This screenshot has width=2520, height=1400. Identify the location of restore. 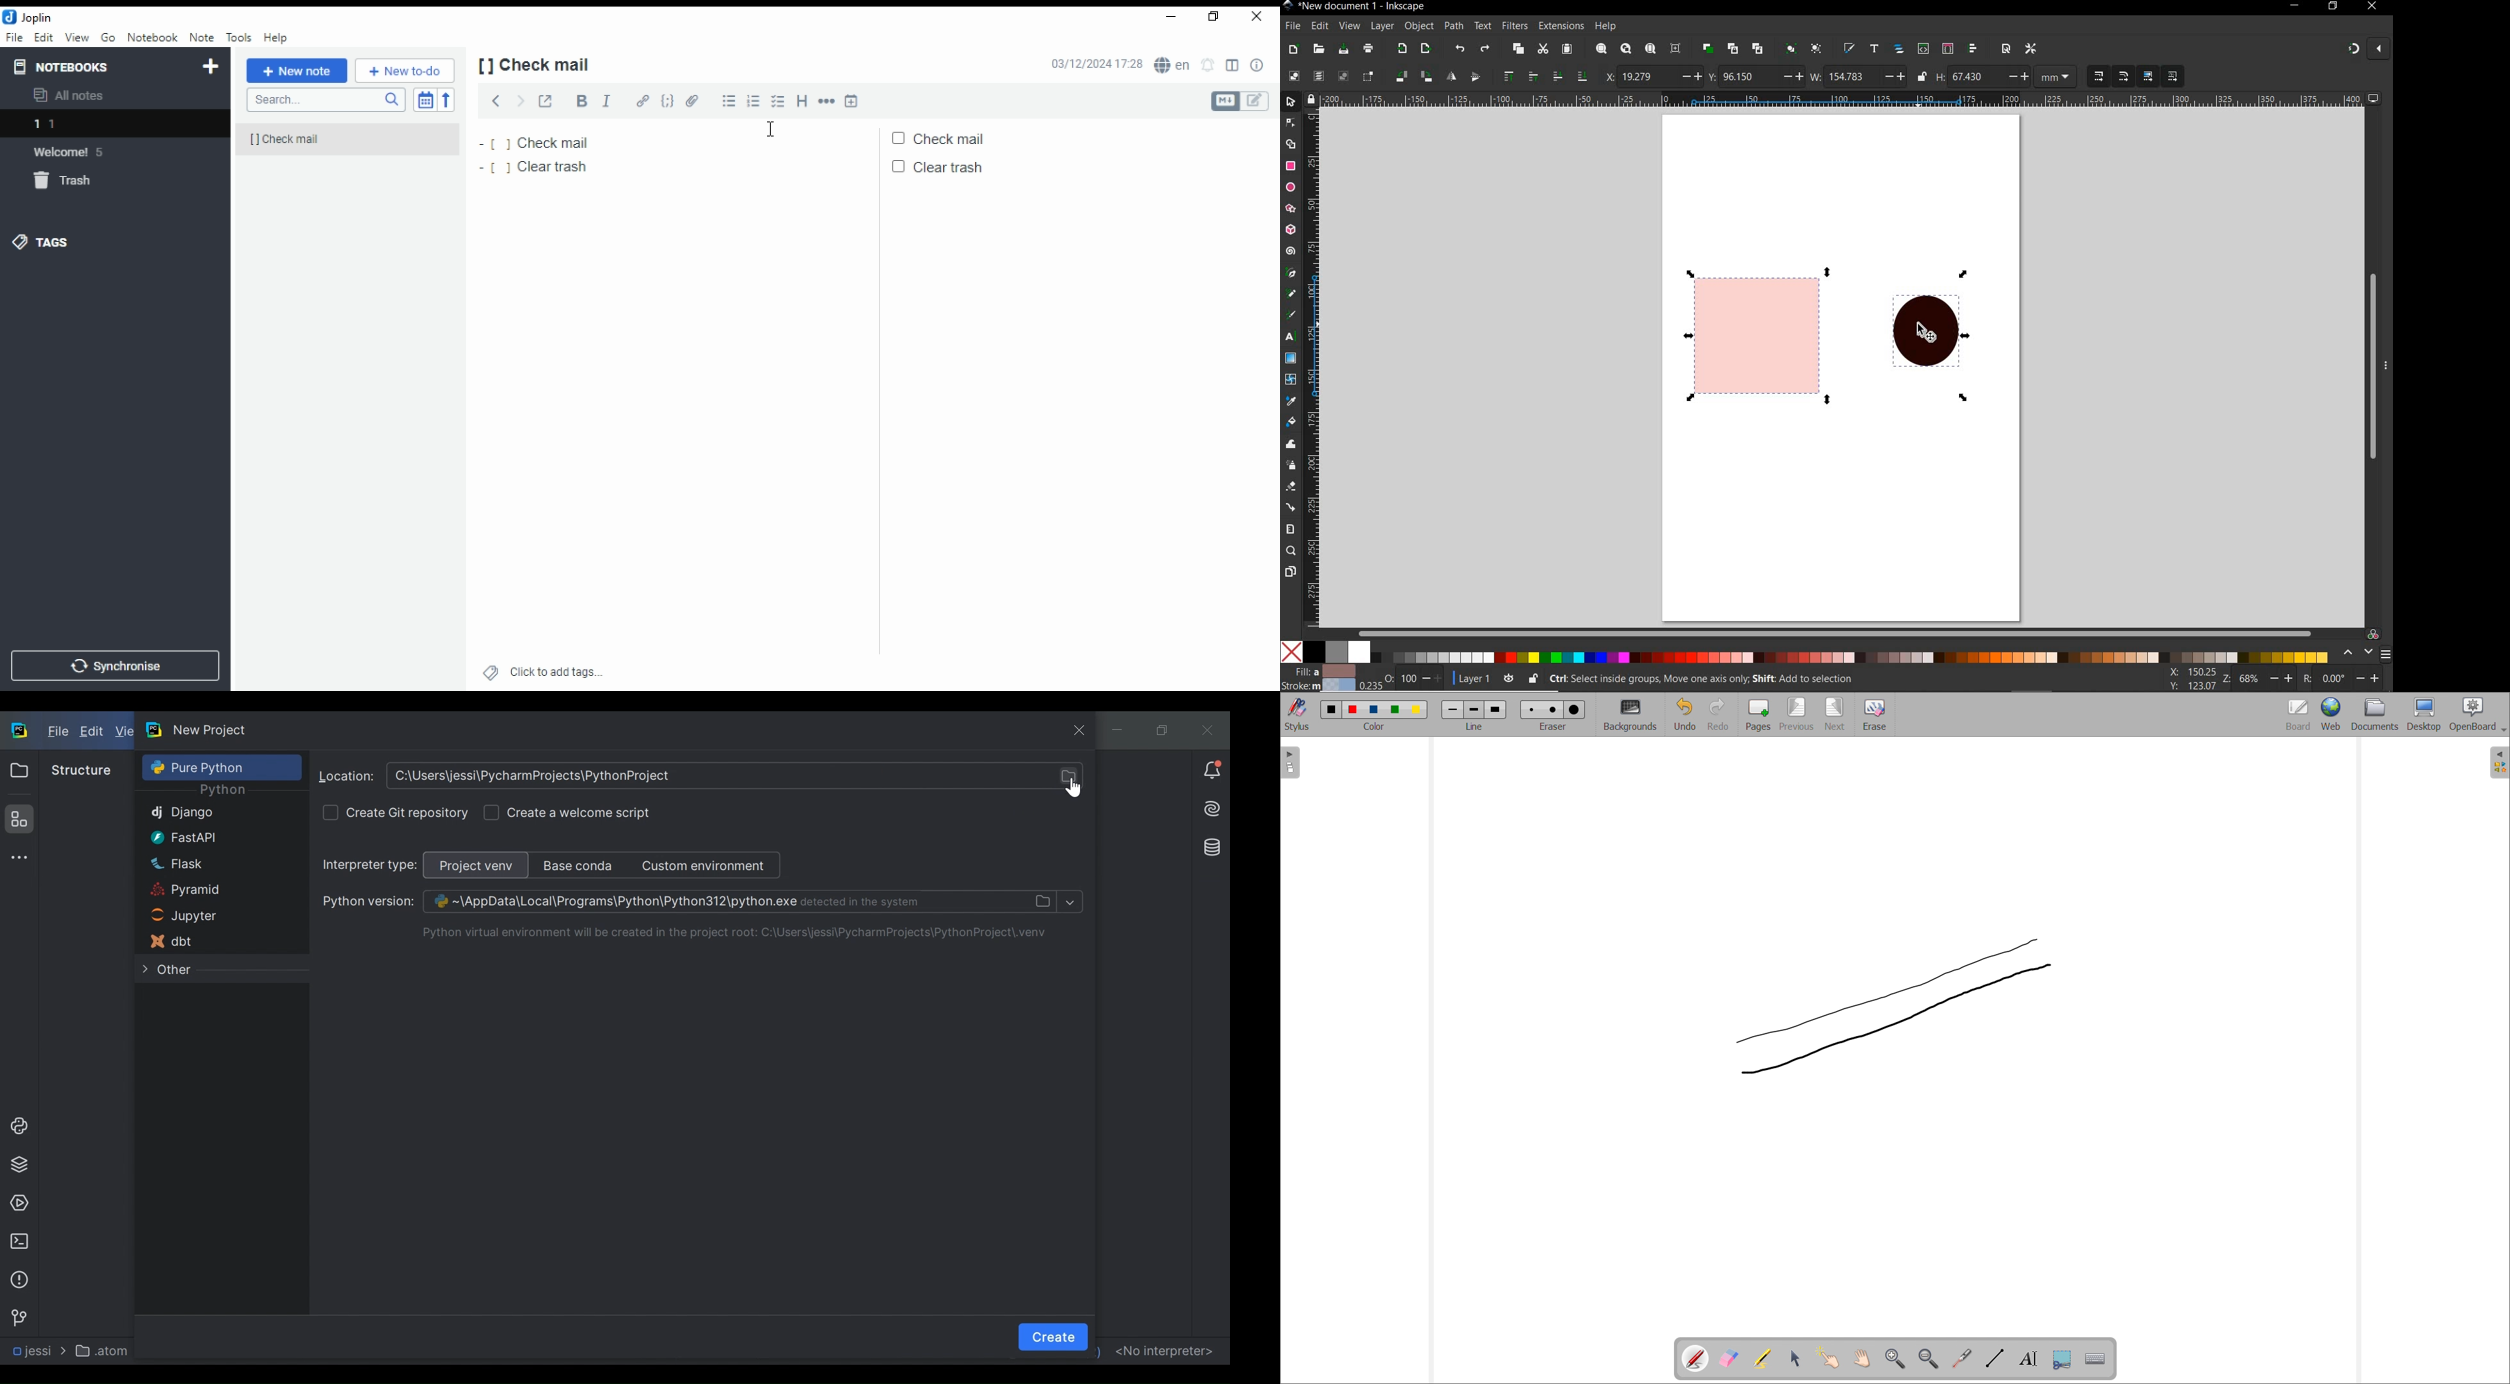
(1216, 17).